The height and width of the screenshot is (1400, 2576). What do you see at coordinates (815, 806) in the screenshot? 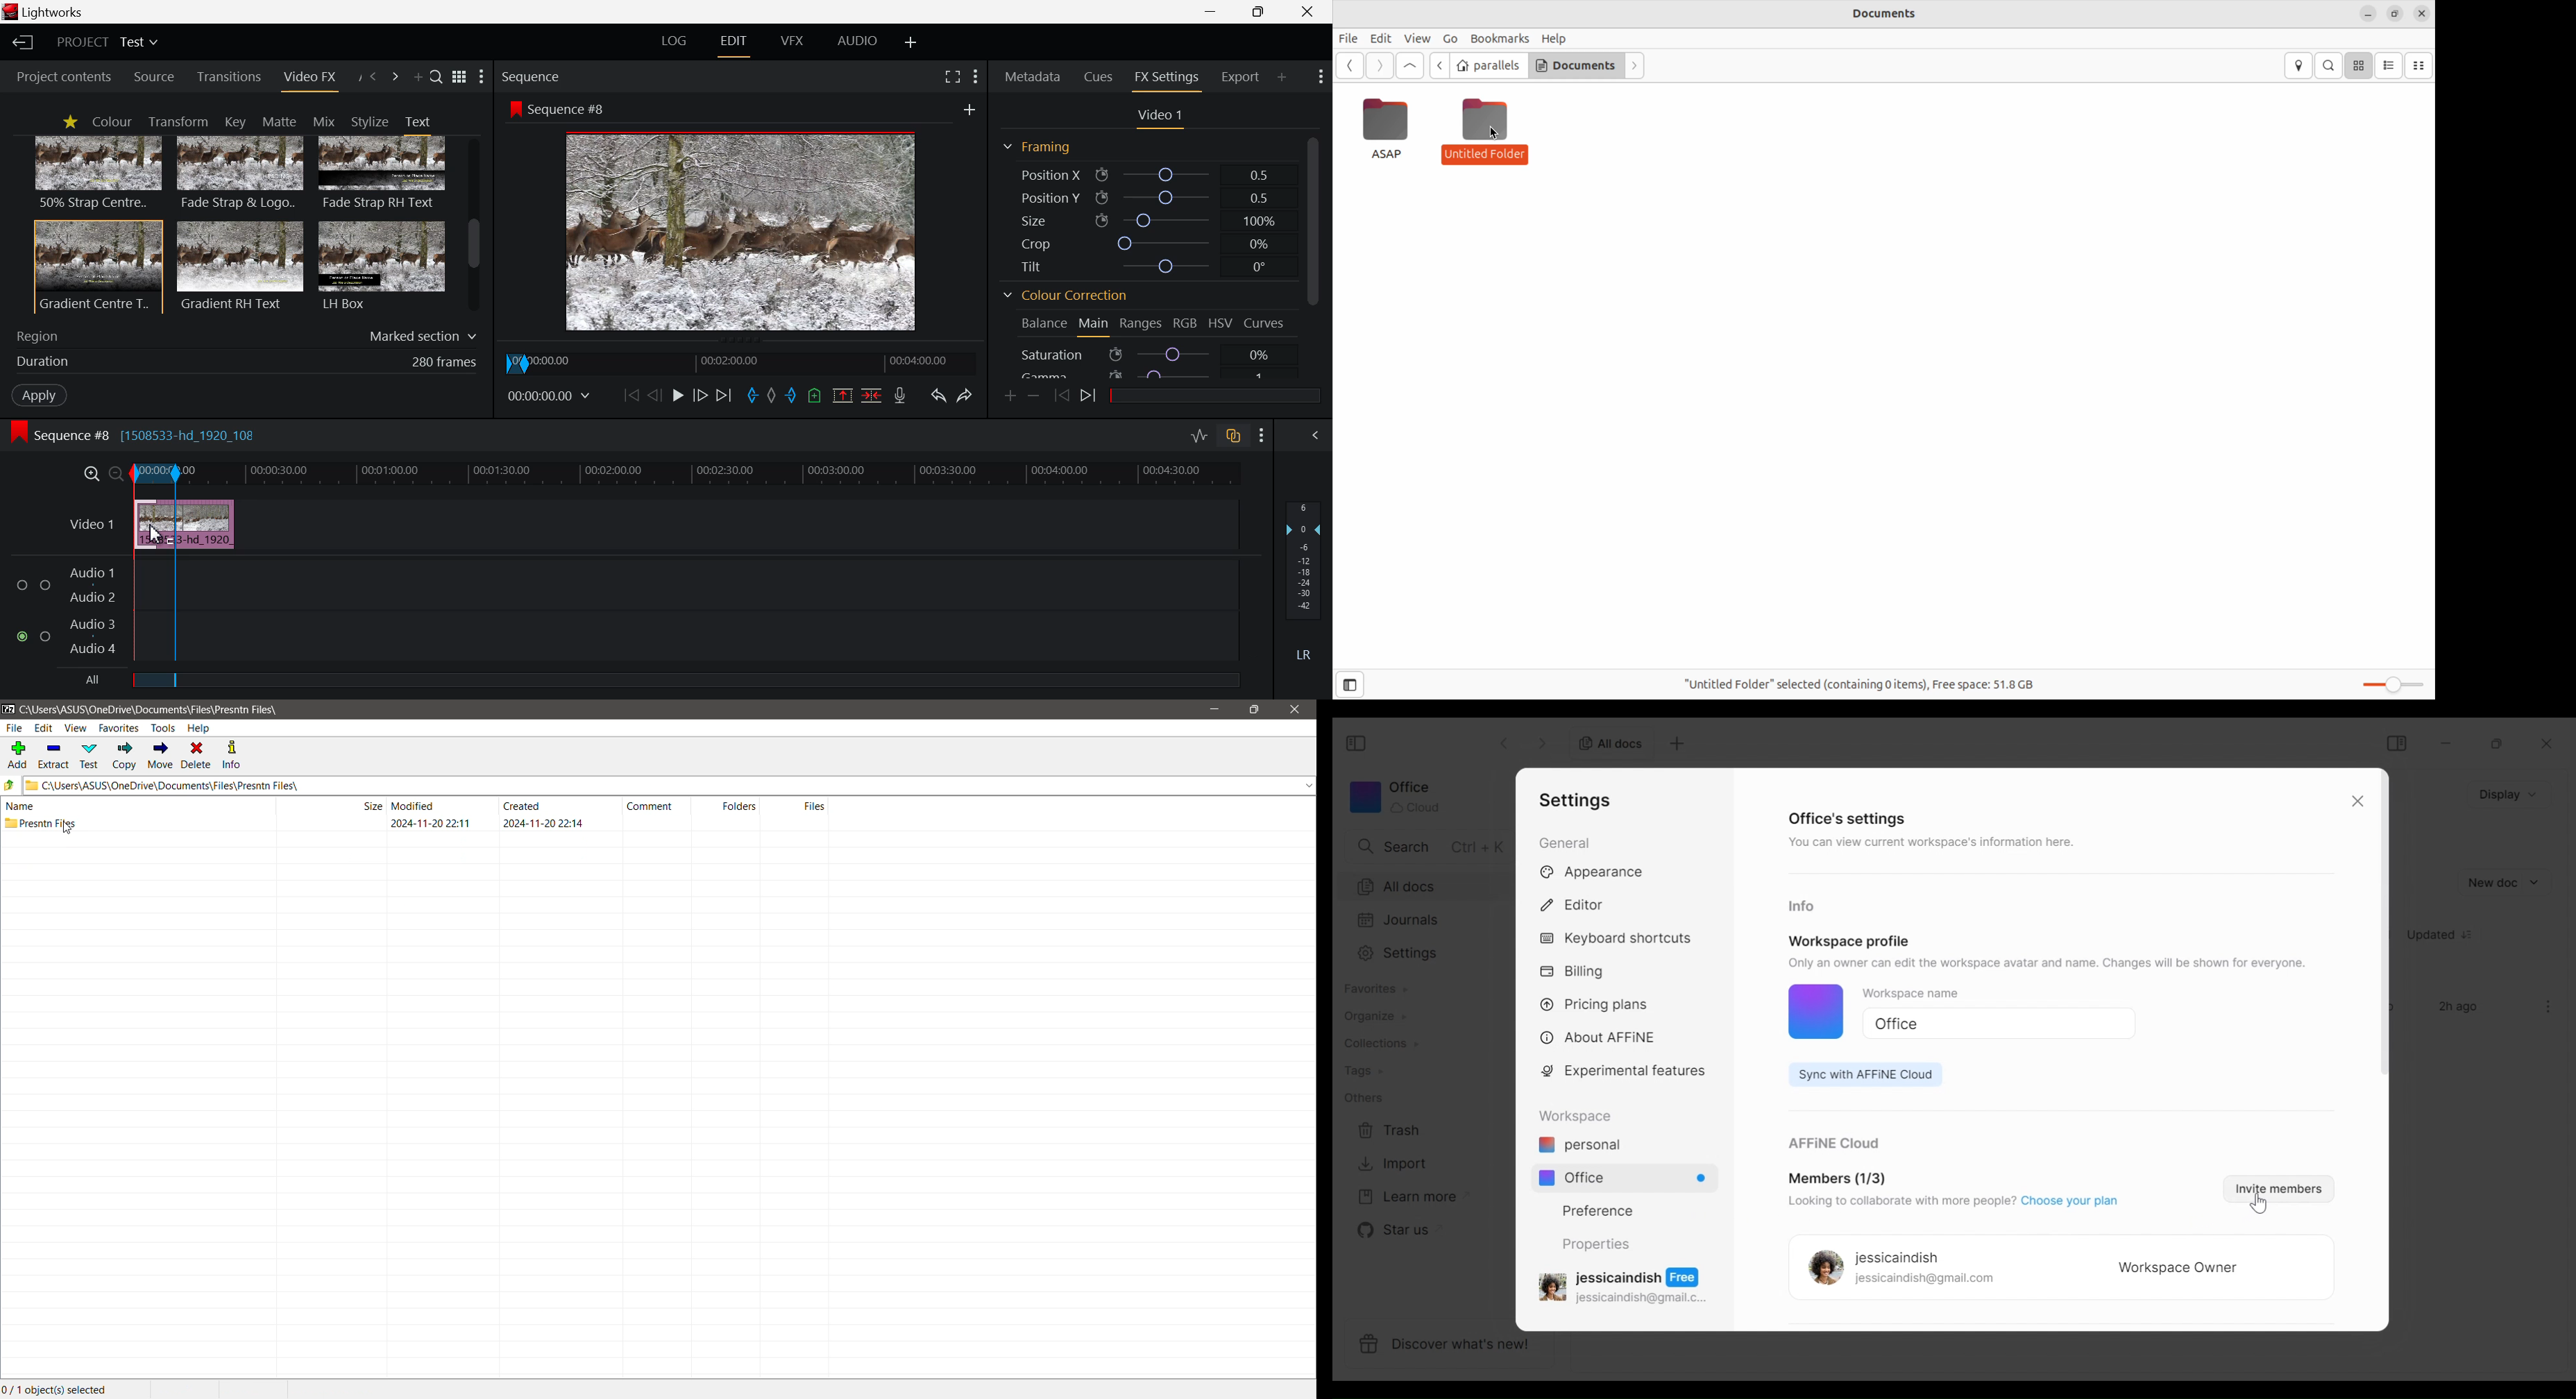
I see `files` at bounding box center [815, 806].